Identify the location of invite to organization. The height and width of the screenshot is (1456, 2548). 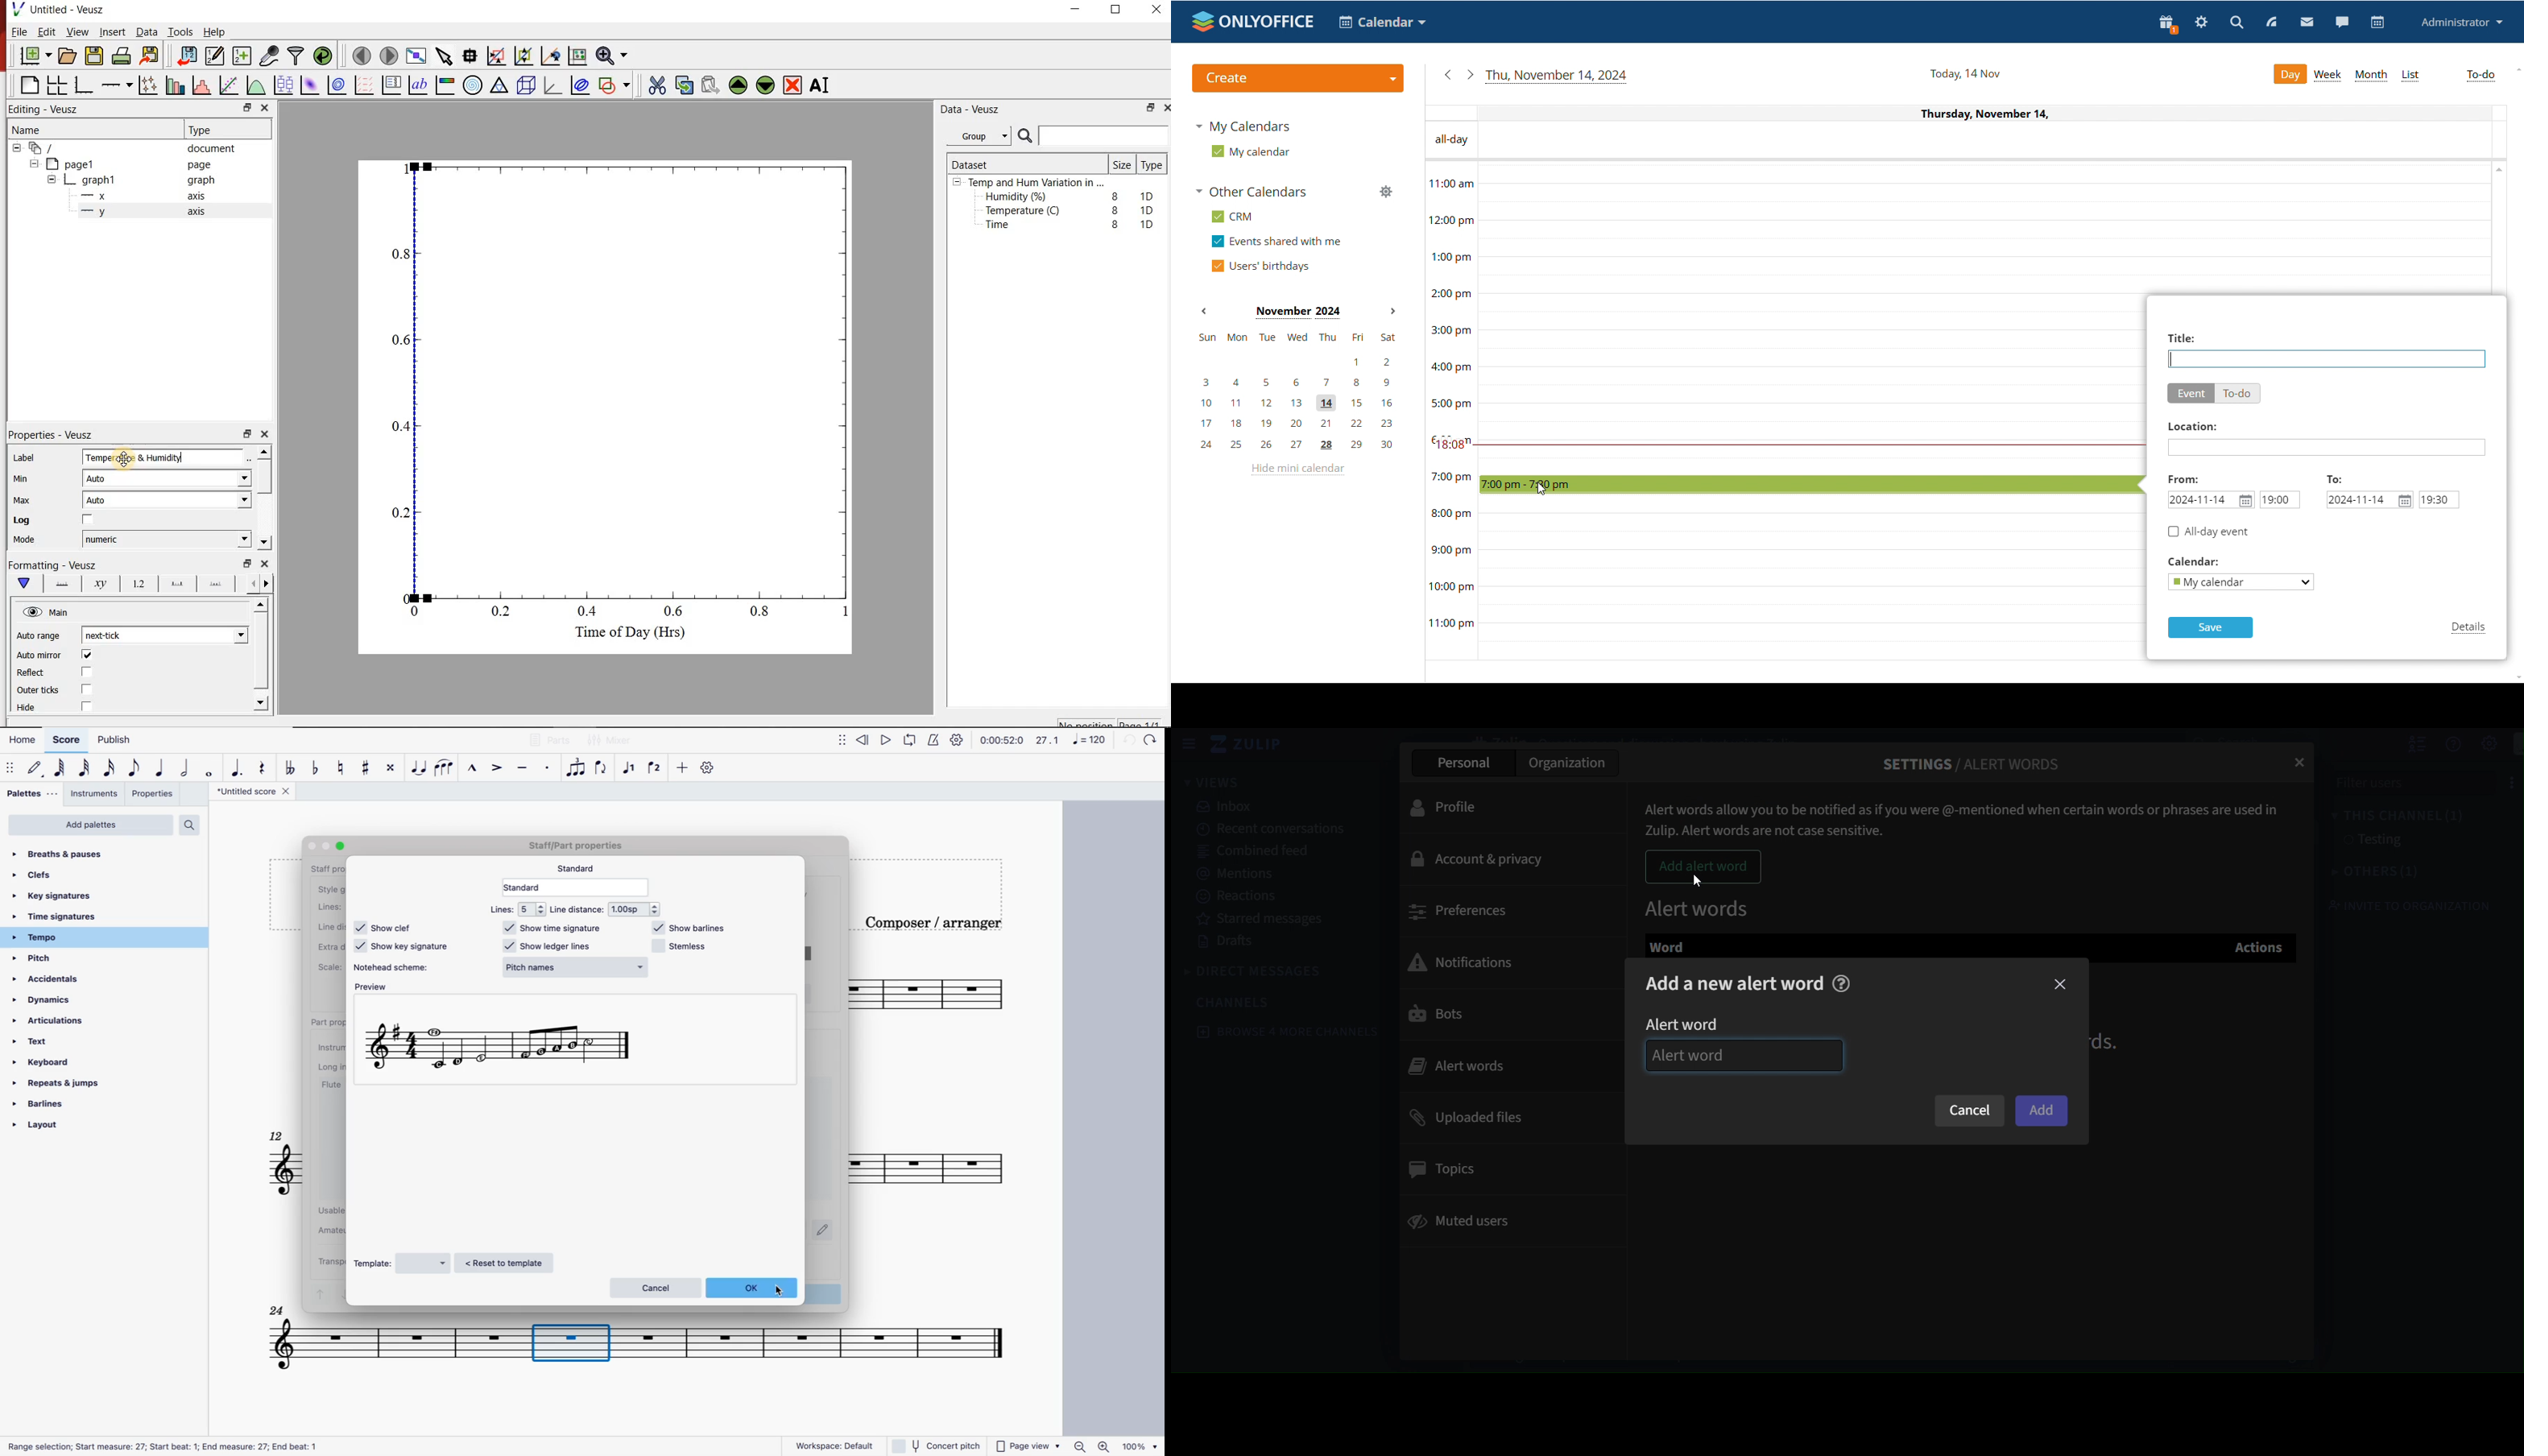
(2405, 907).